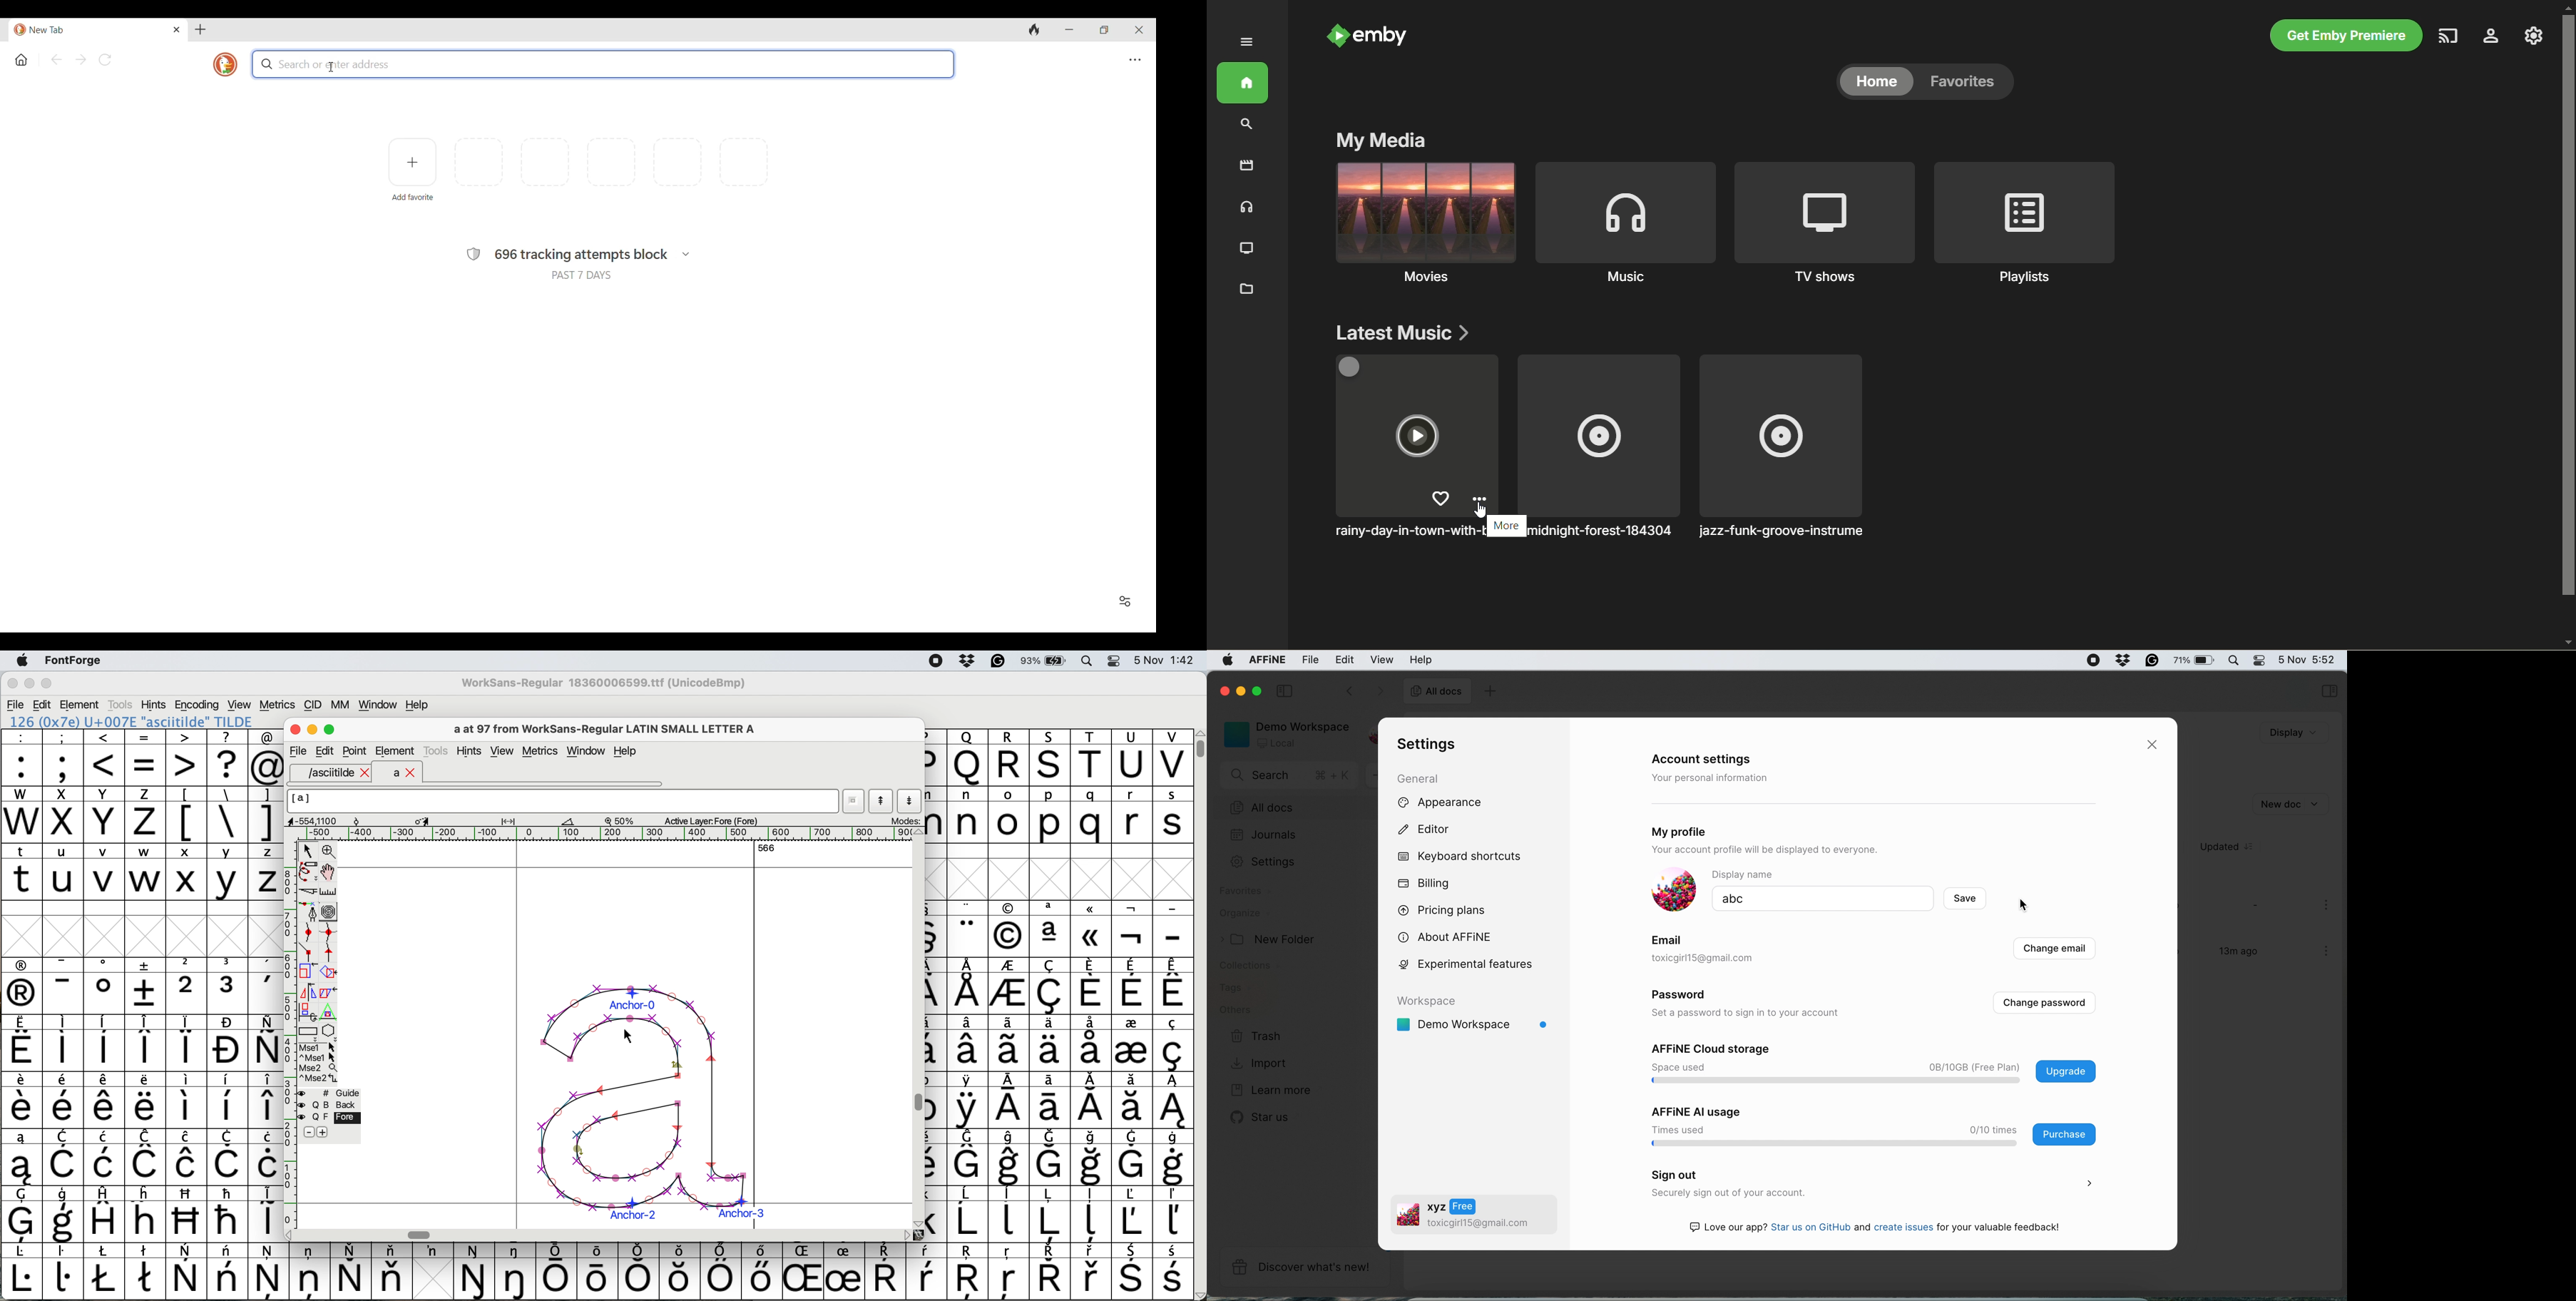  I want to click on y, so click(226, 872).